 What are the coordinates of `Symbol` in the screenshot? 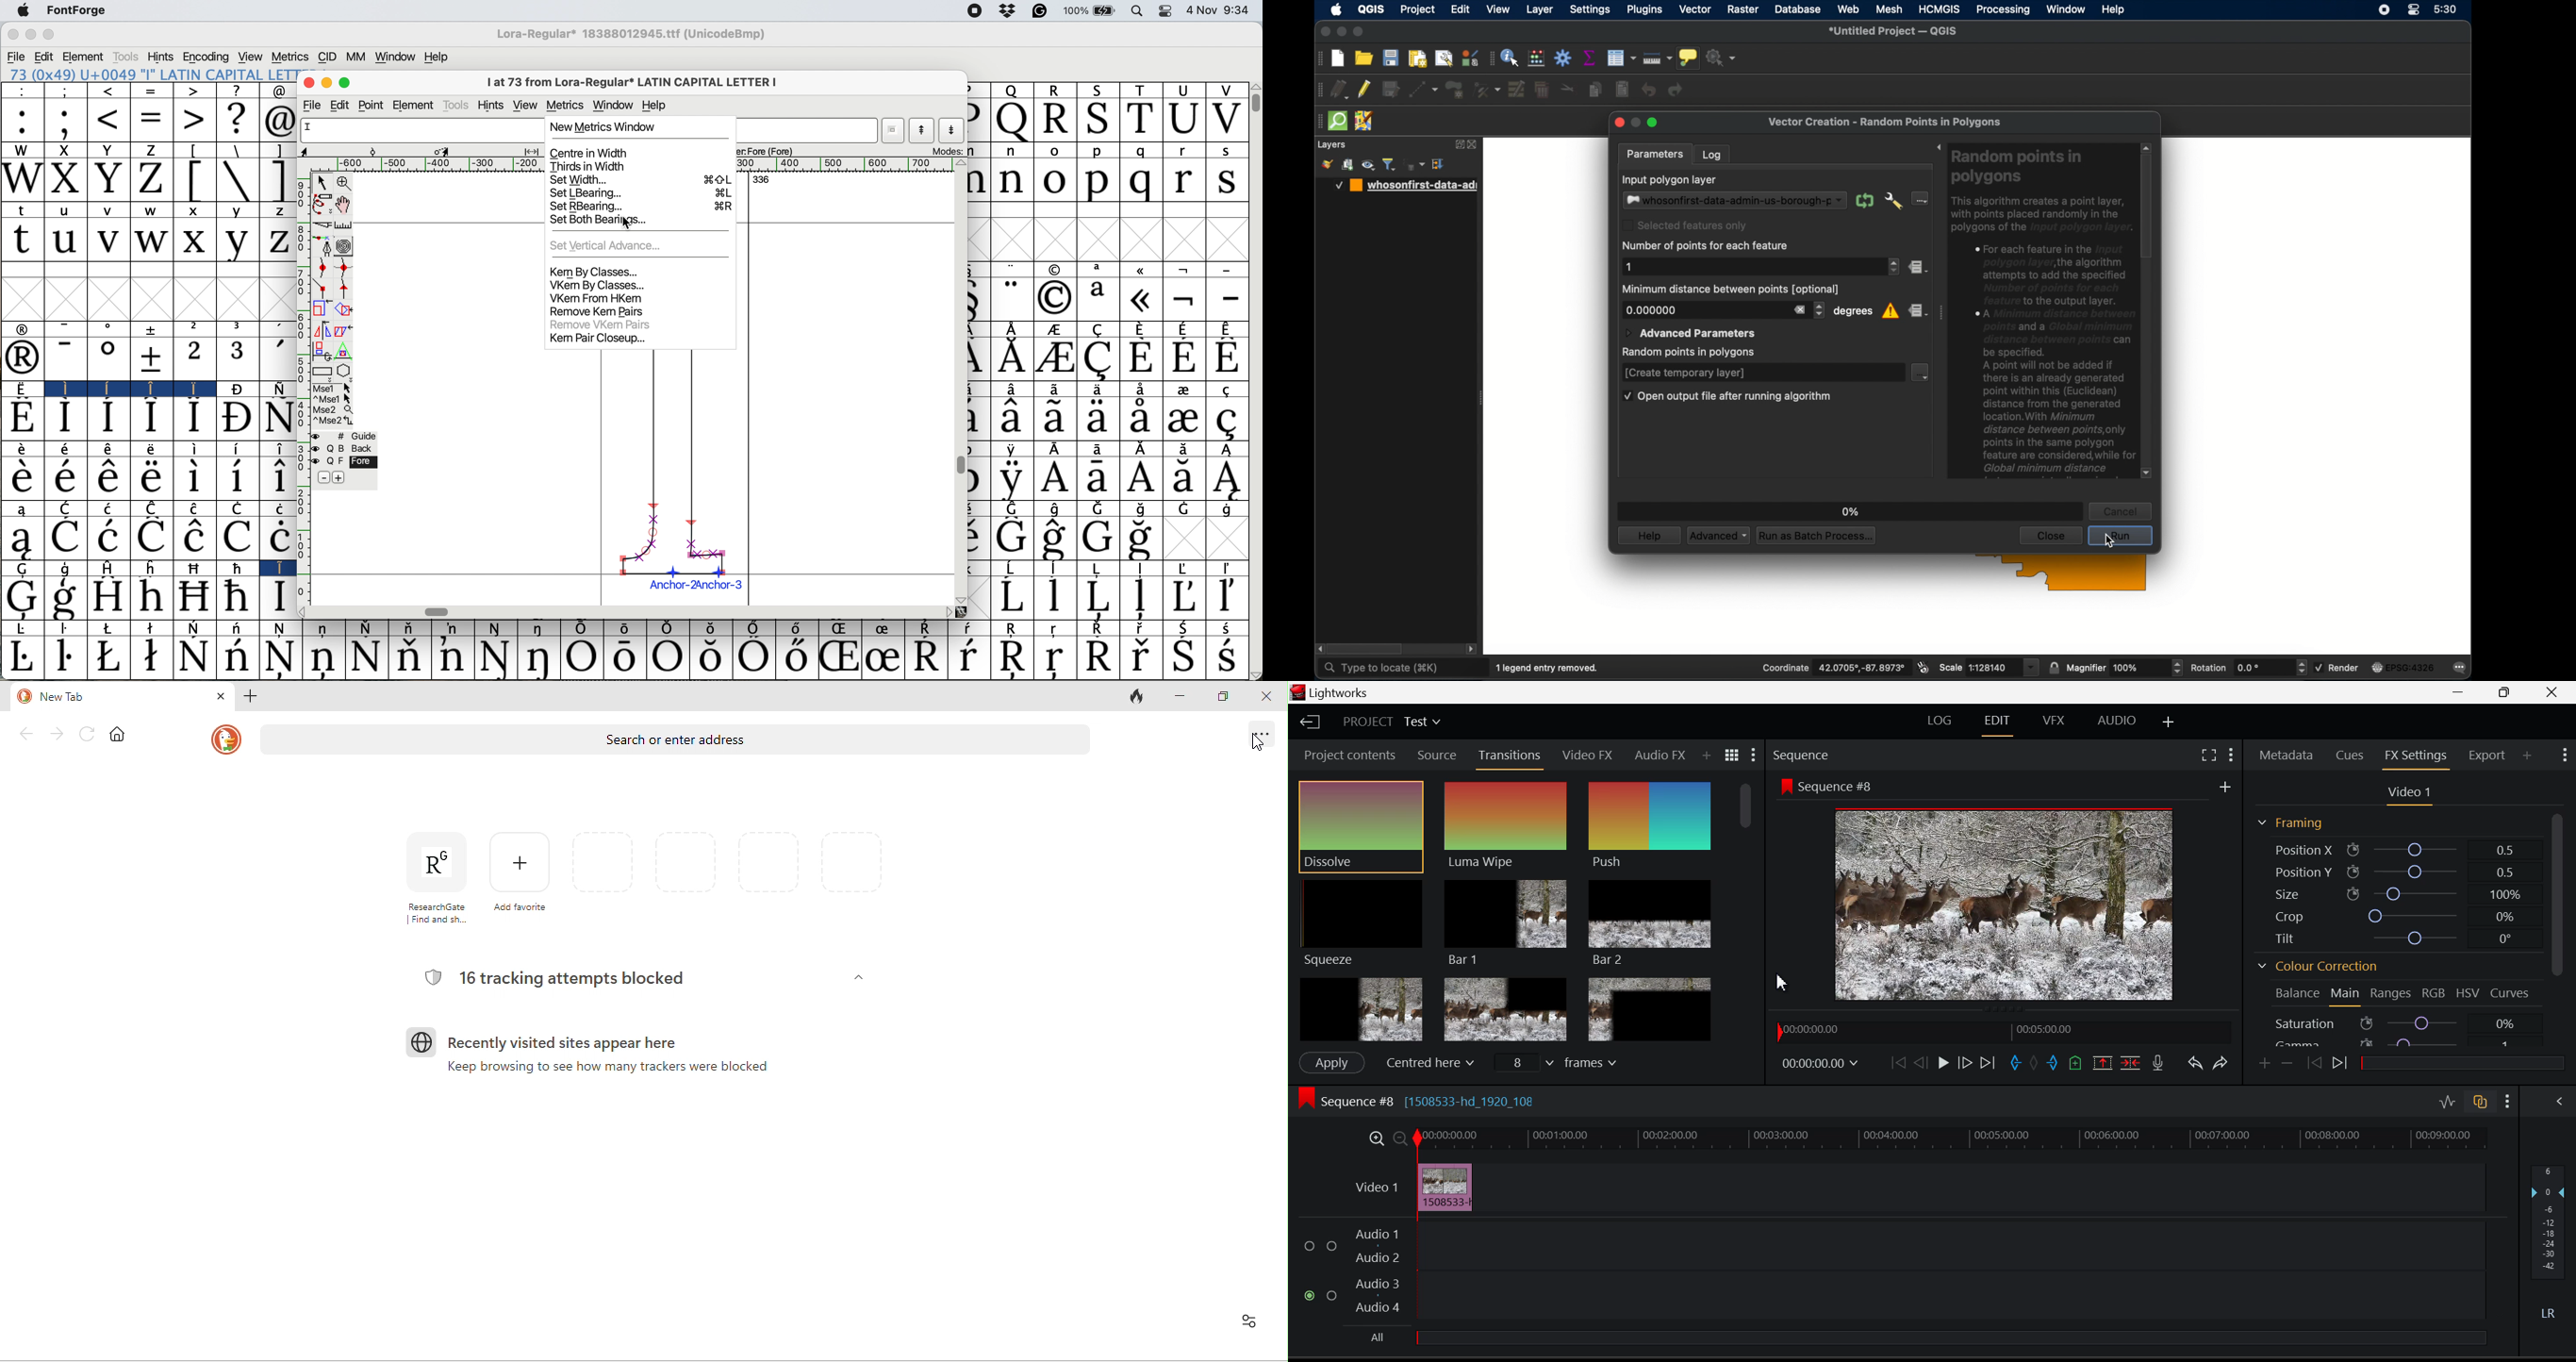 It's located at (236, 389).